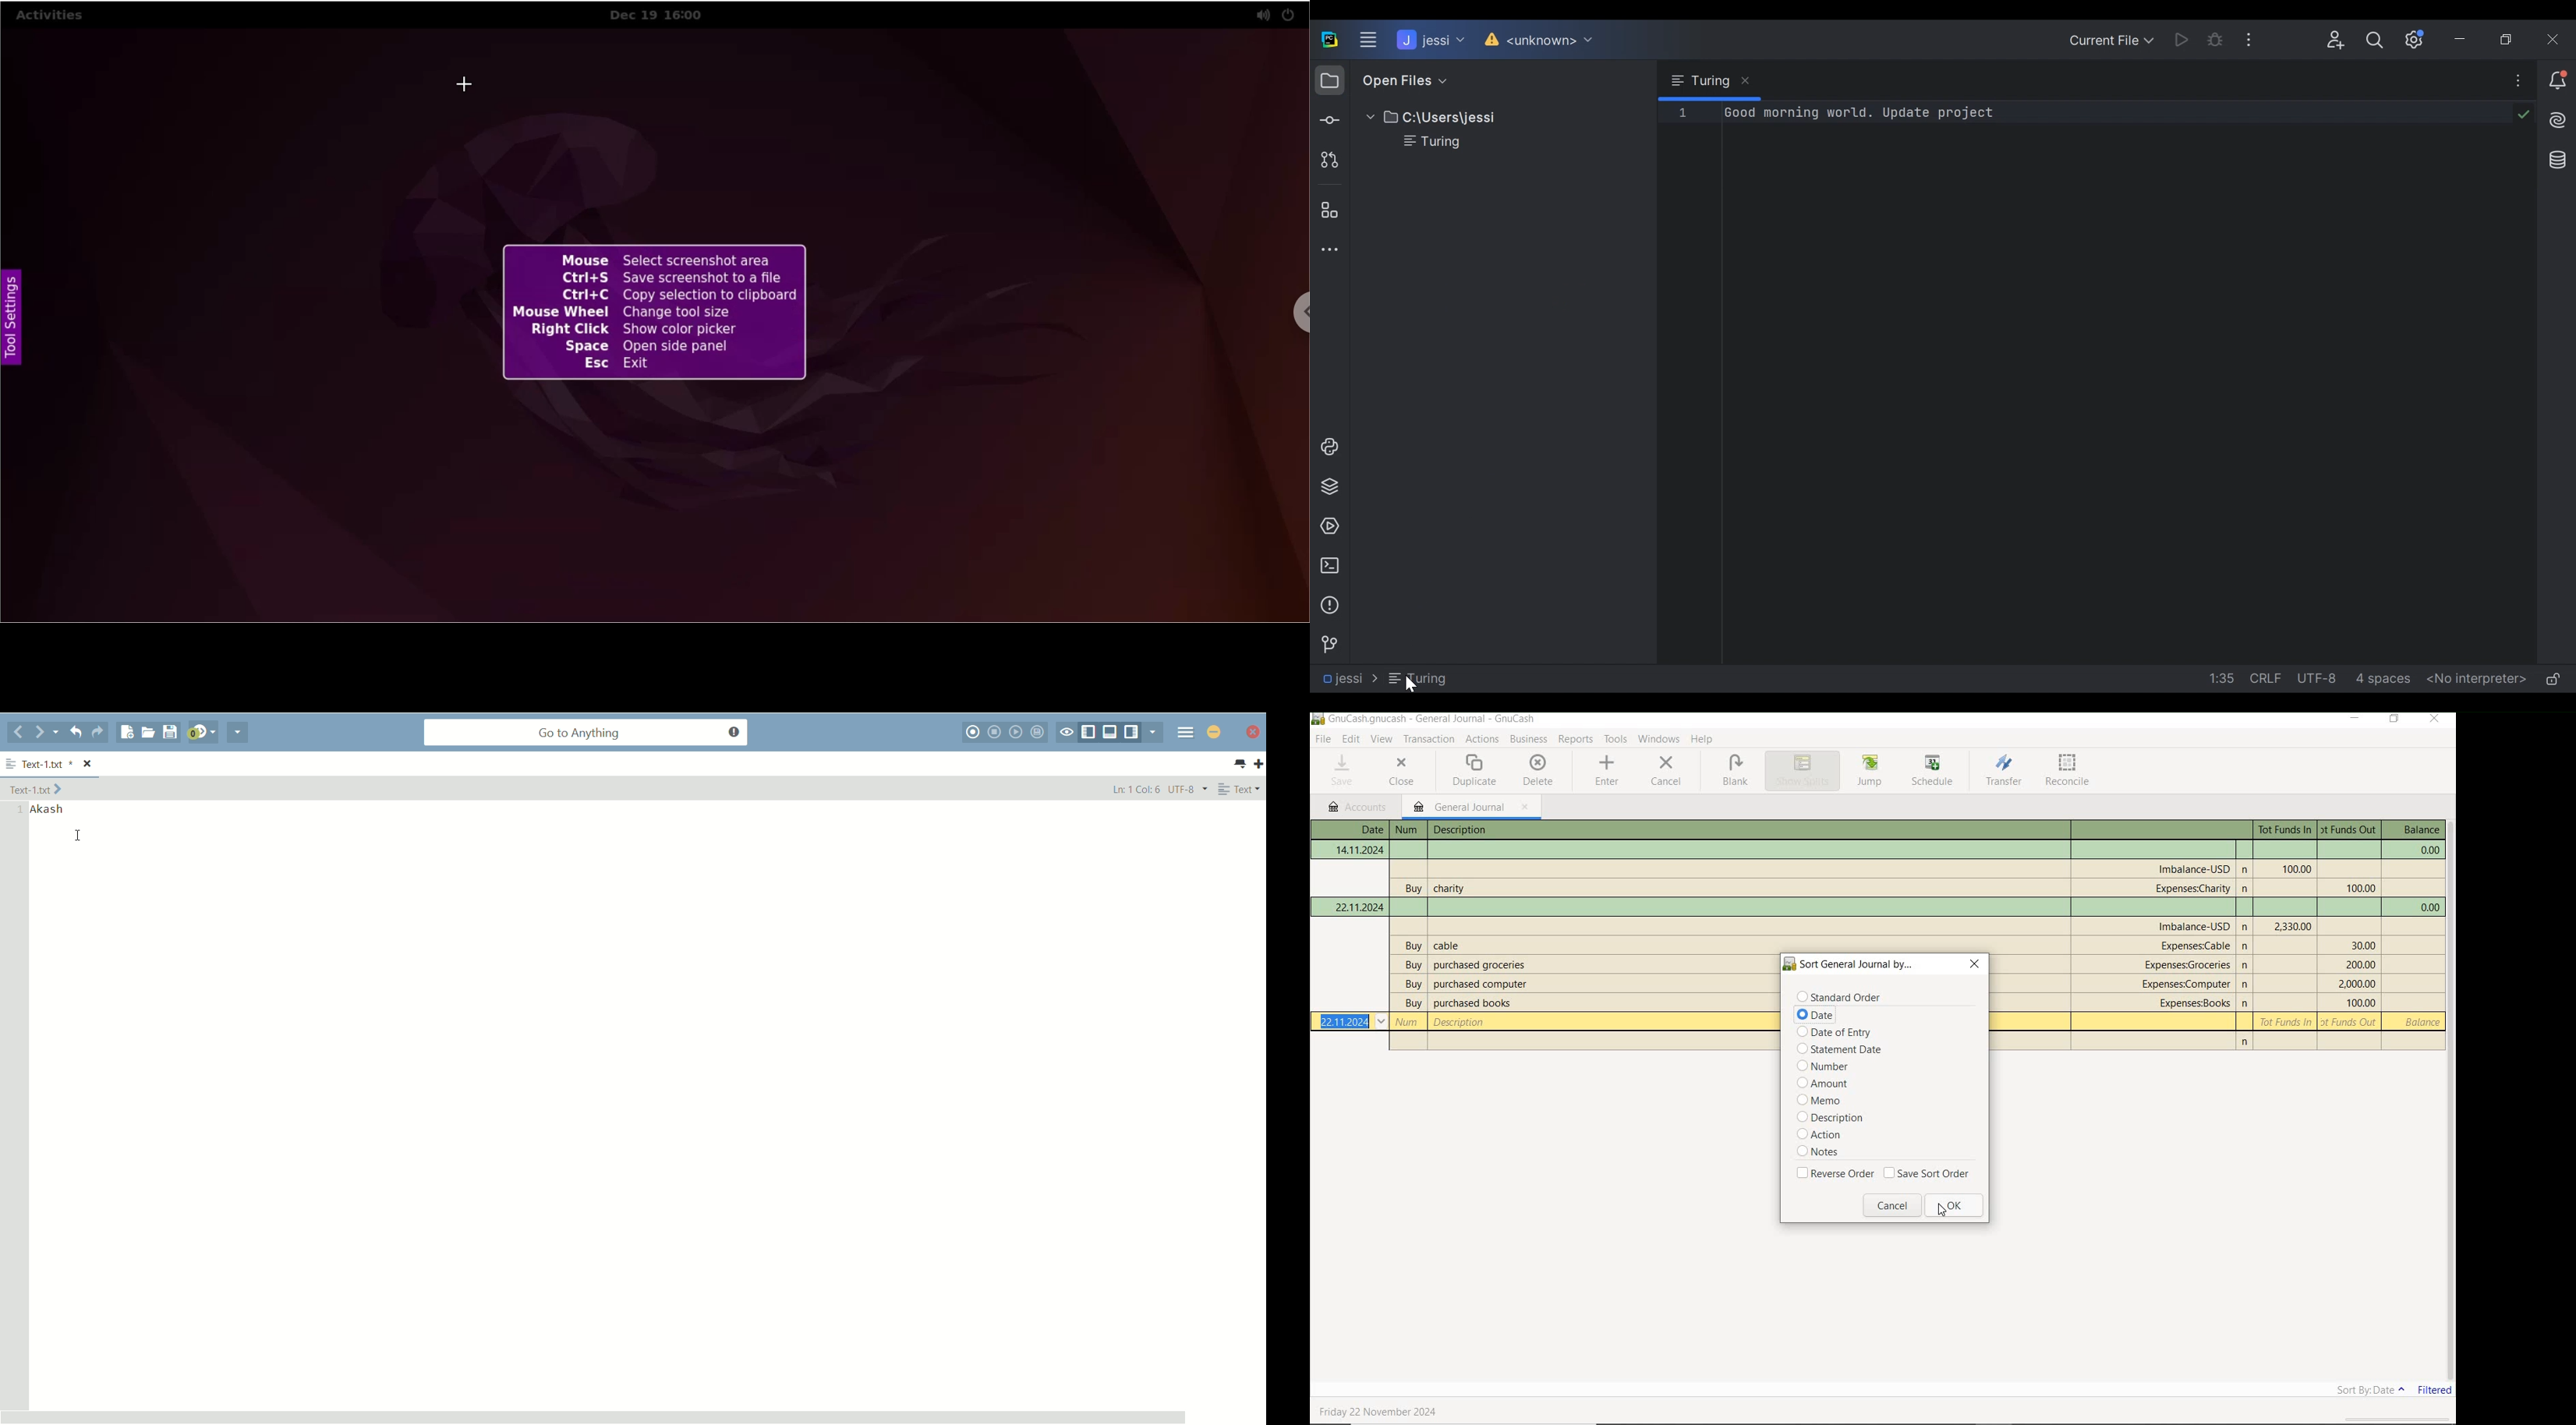  What do you see at coordinates (995, 732) in the screenshot?
I see `stop macro` at bounding box center [995, 732].